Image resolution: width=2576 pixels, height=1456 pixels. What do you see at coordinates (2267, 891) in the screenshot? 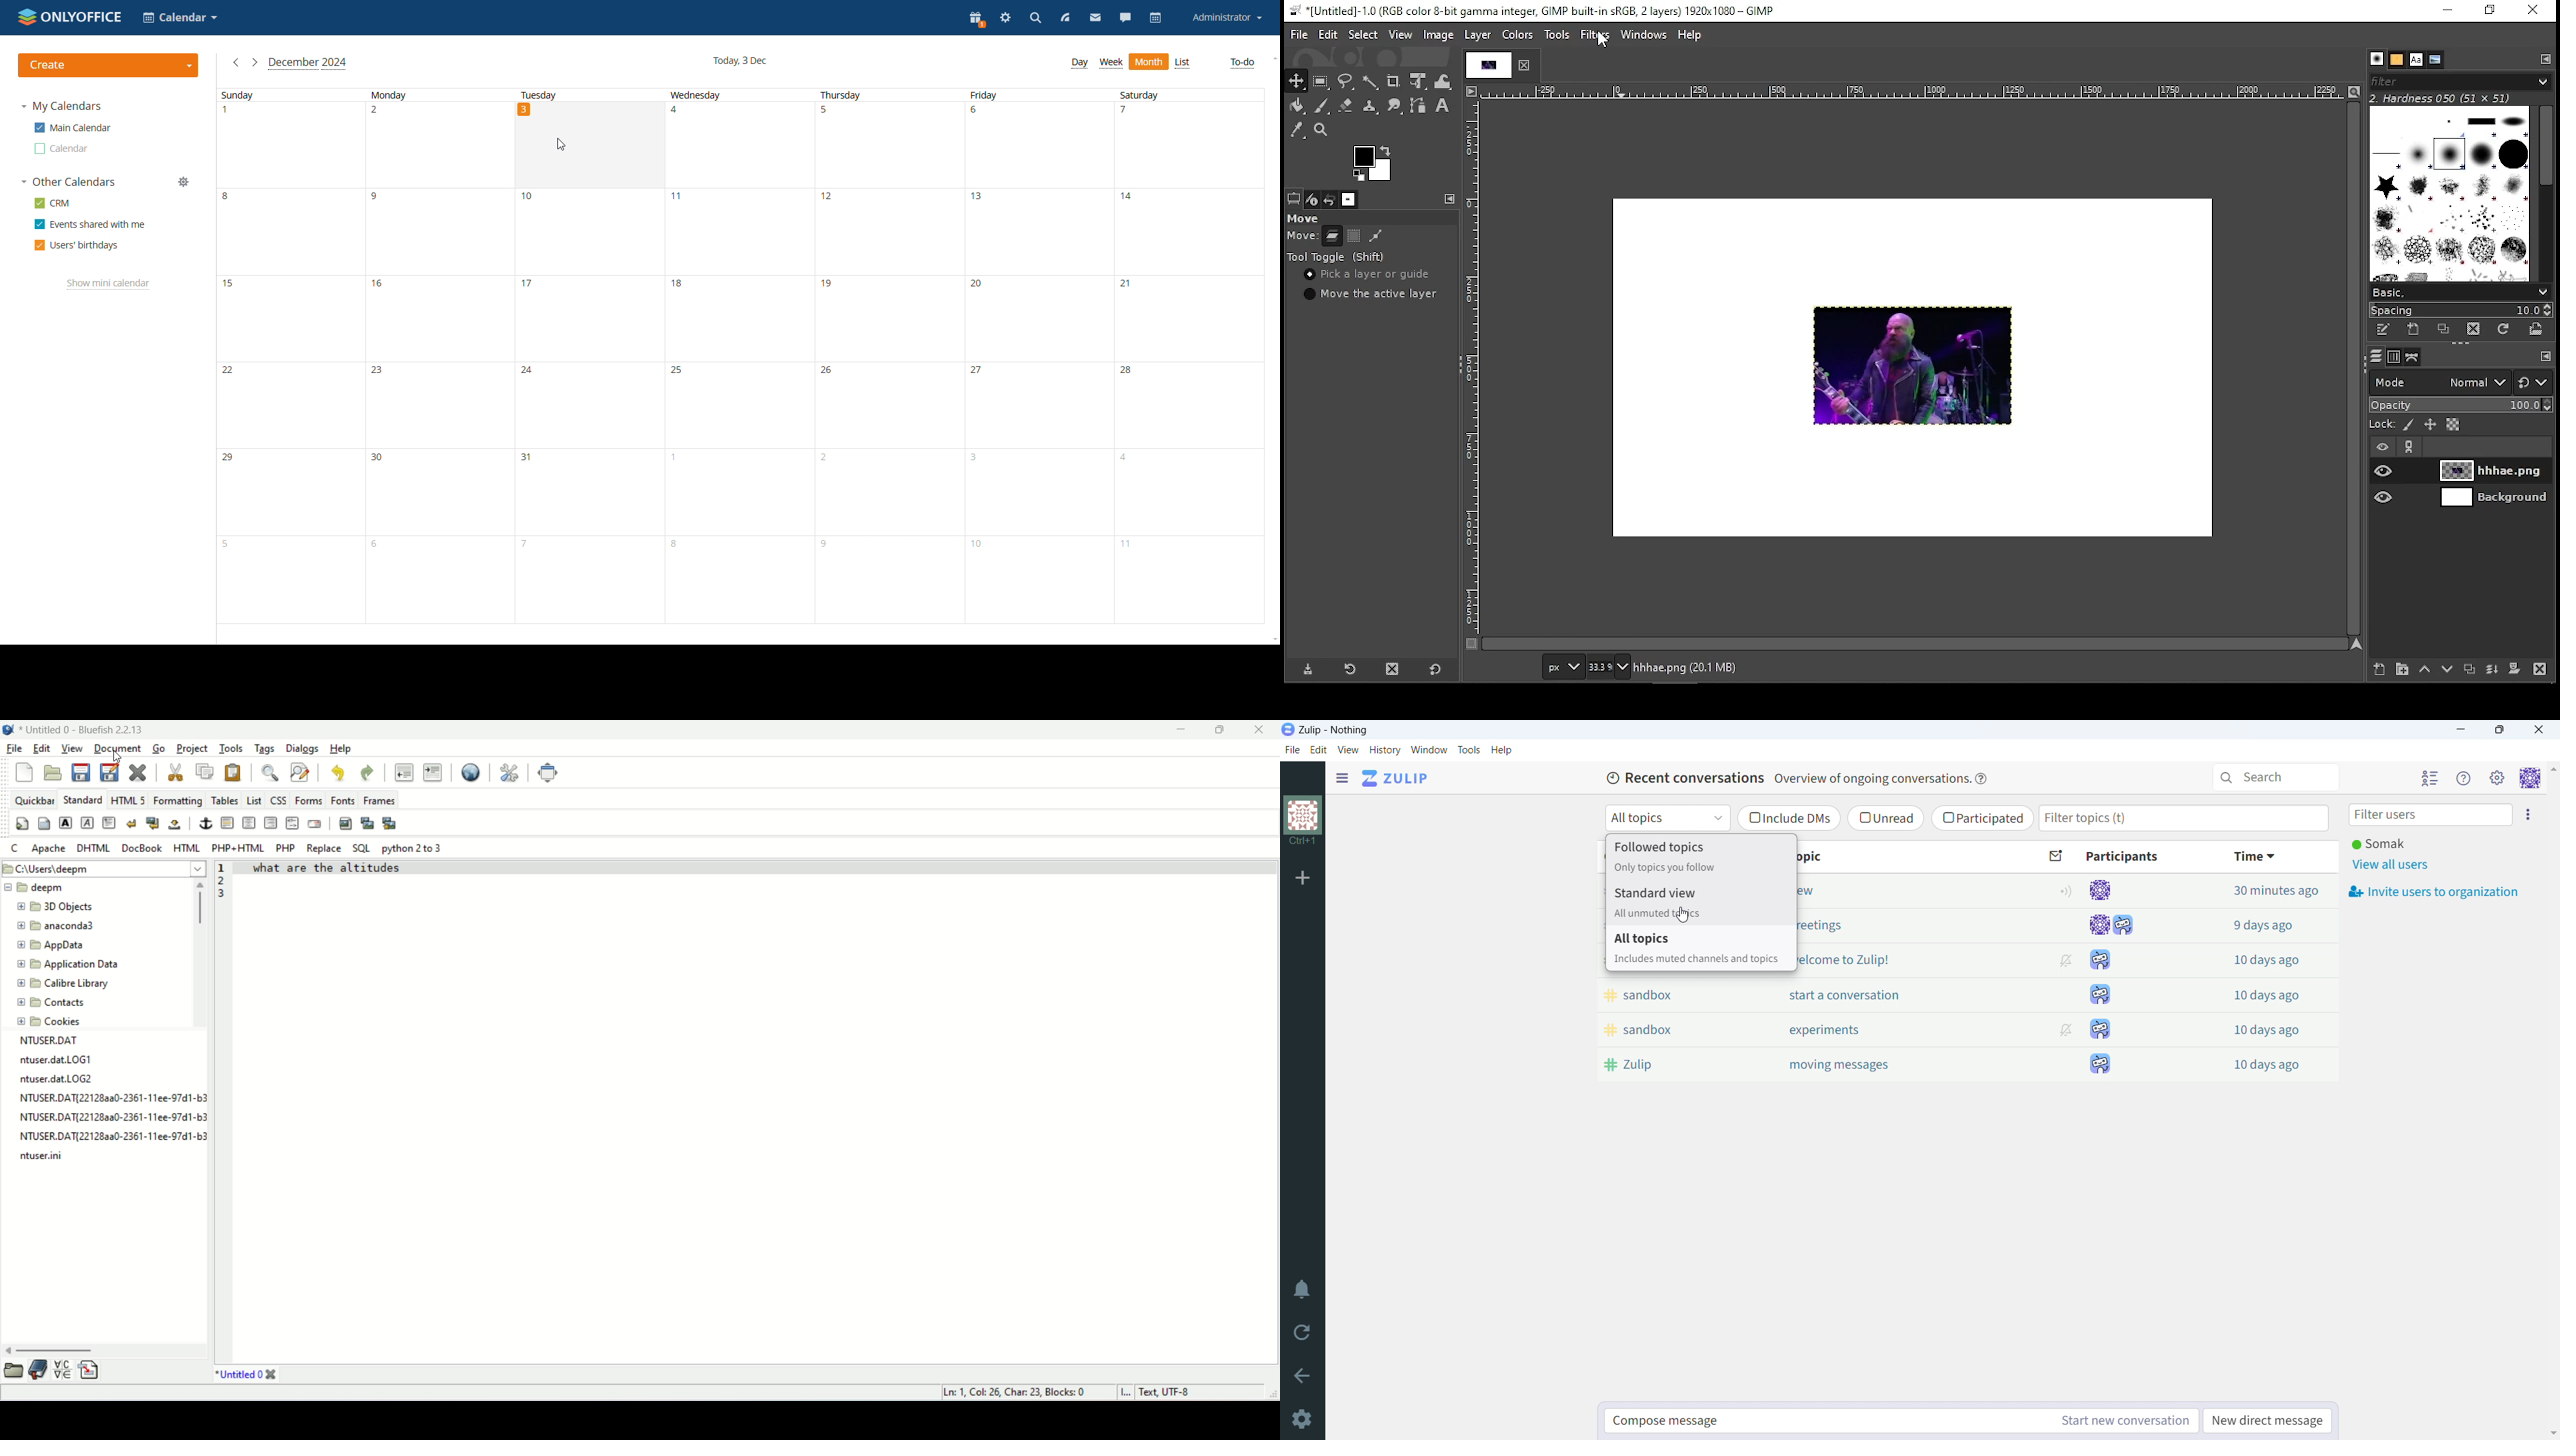
I see `30 minutes ago` at bounding box center [2267, 891].